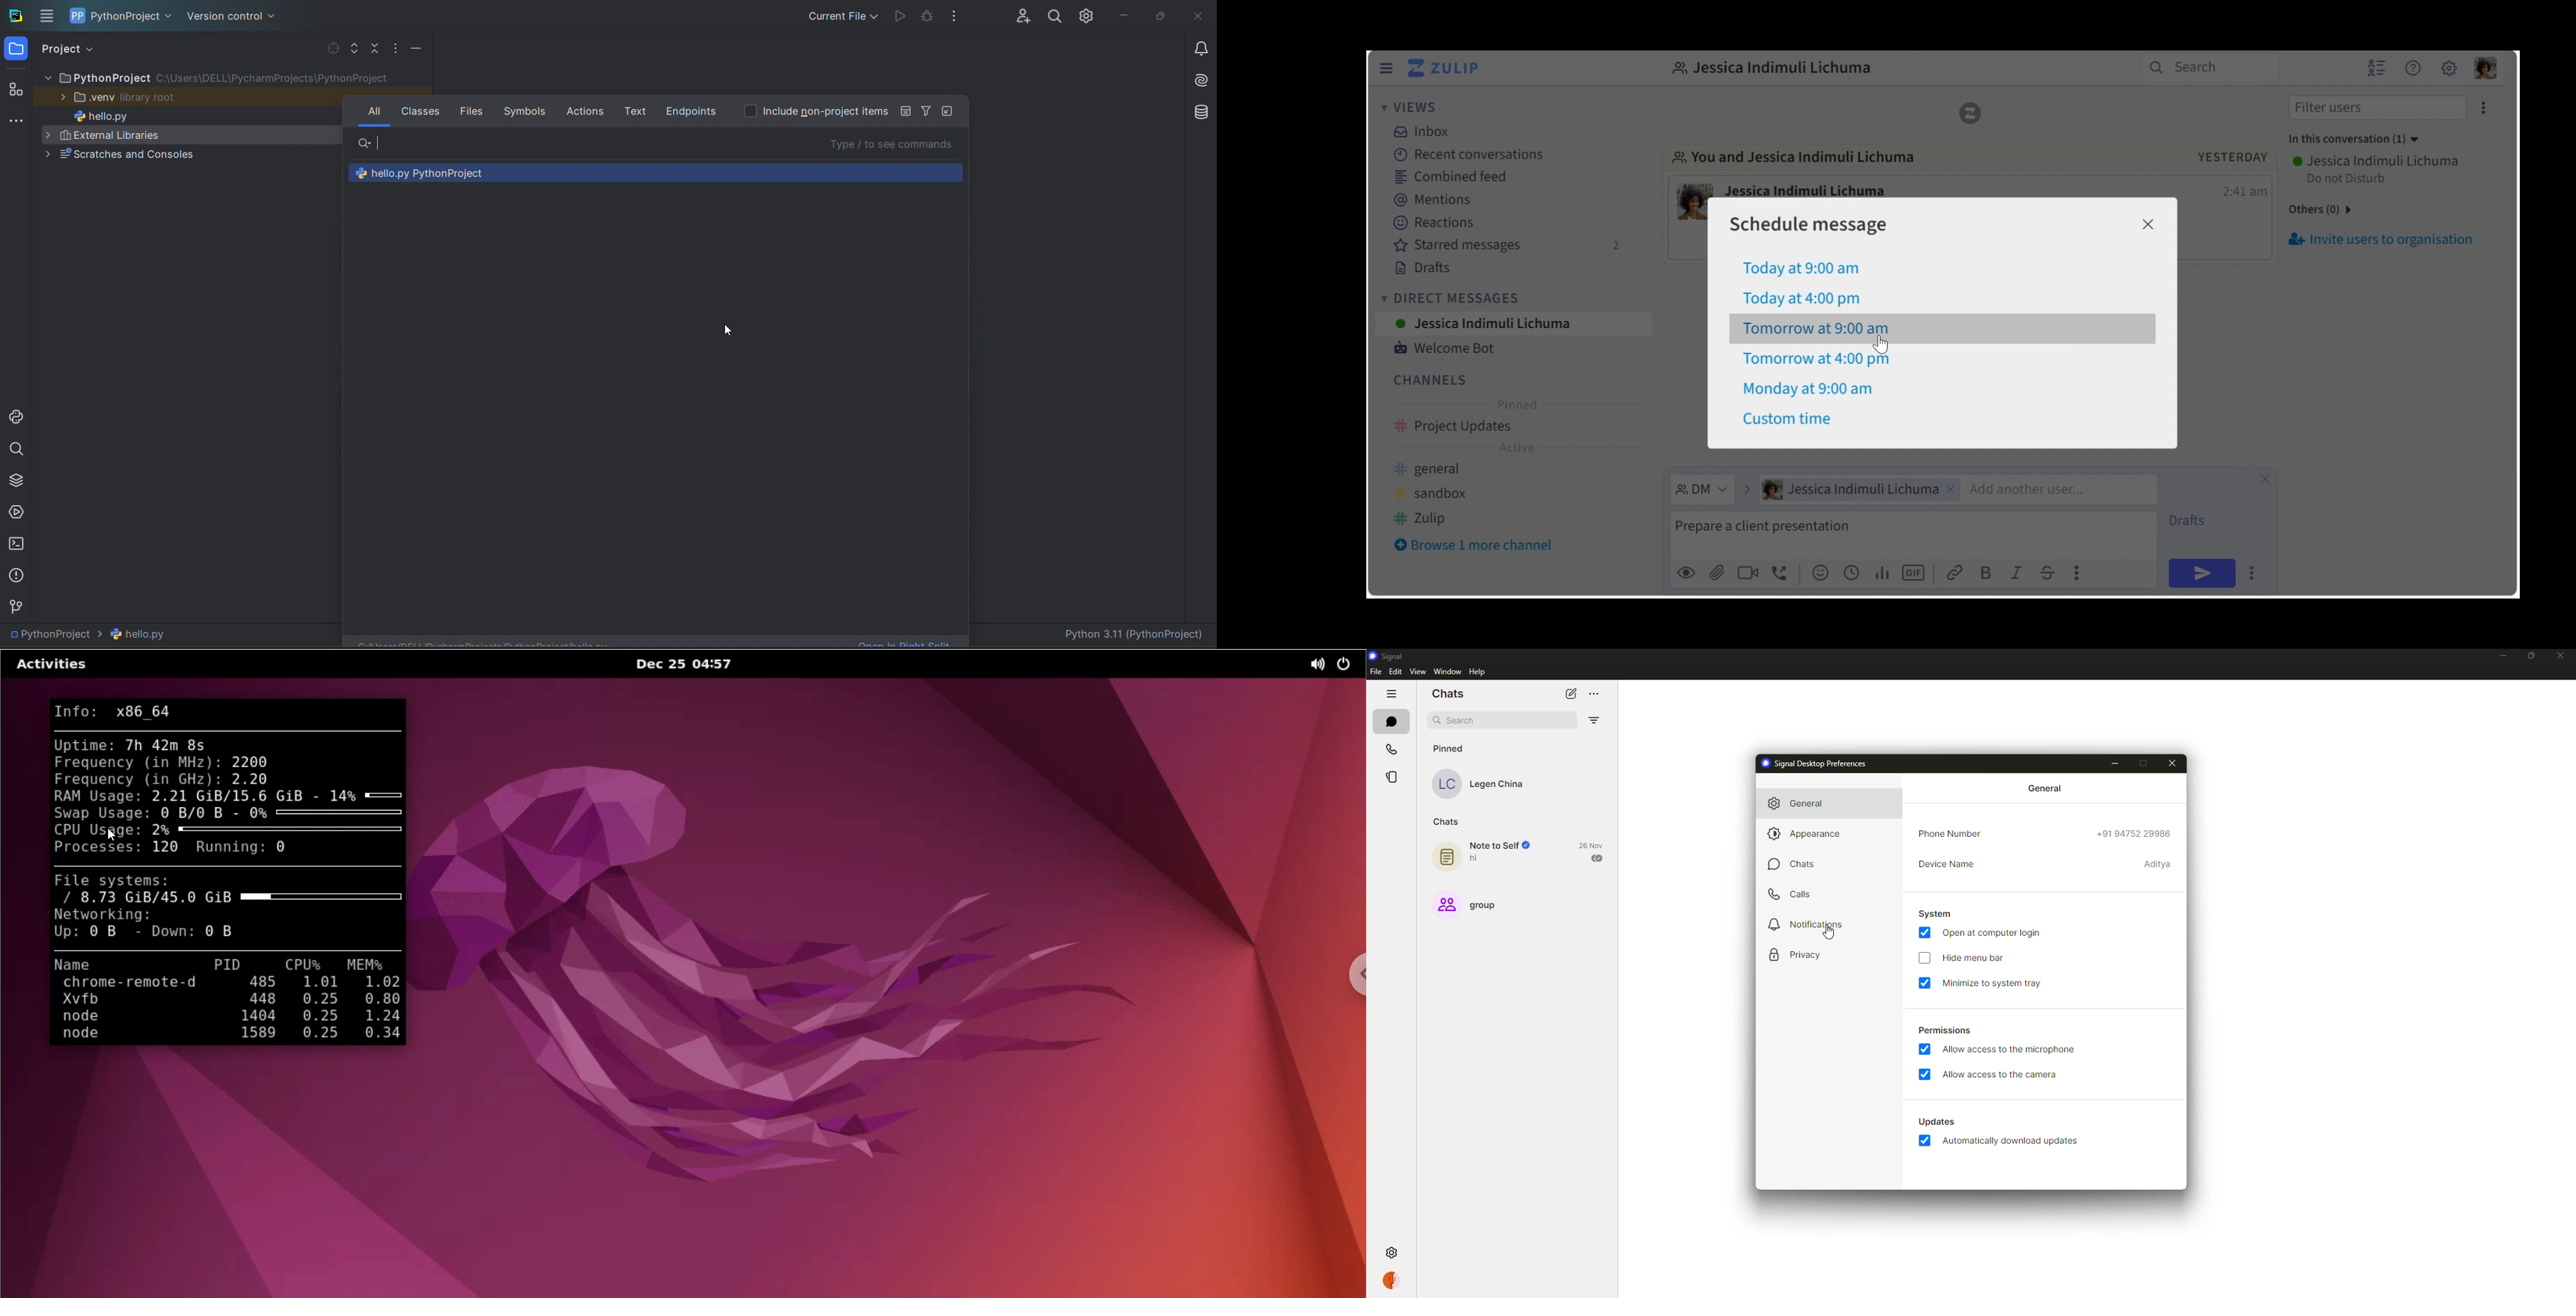 The image size is (2576, 1316). Describe the element at coordinates (1202, 80) in the screenshot. I see `ai assistant` at that location.